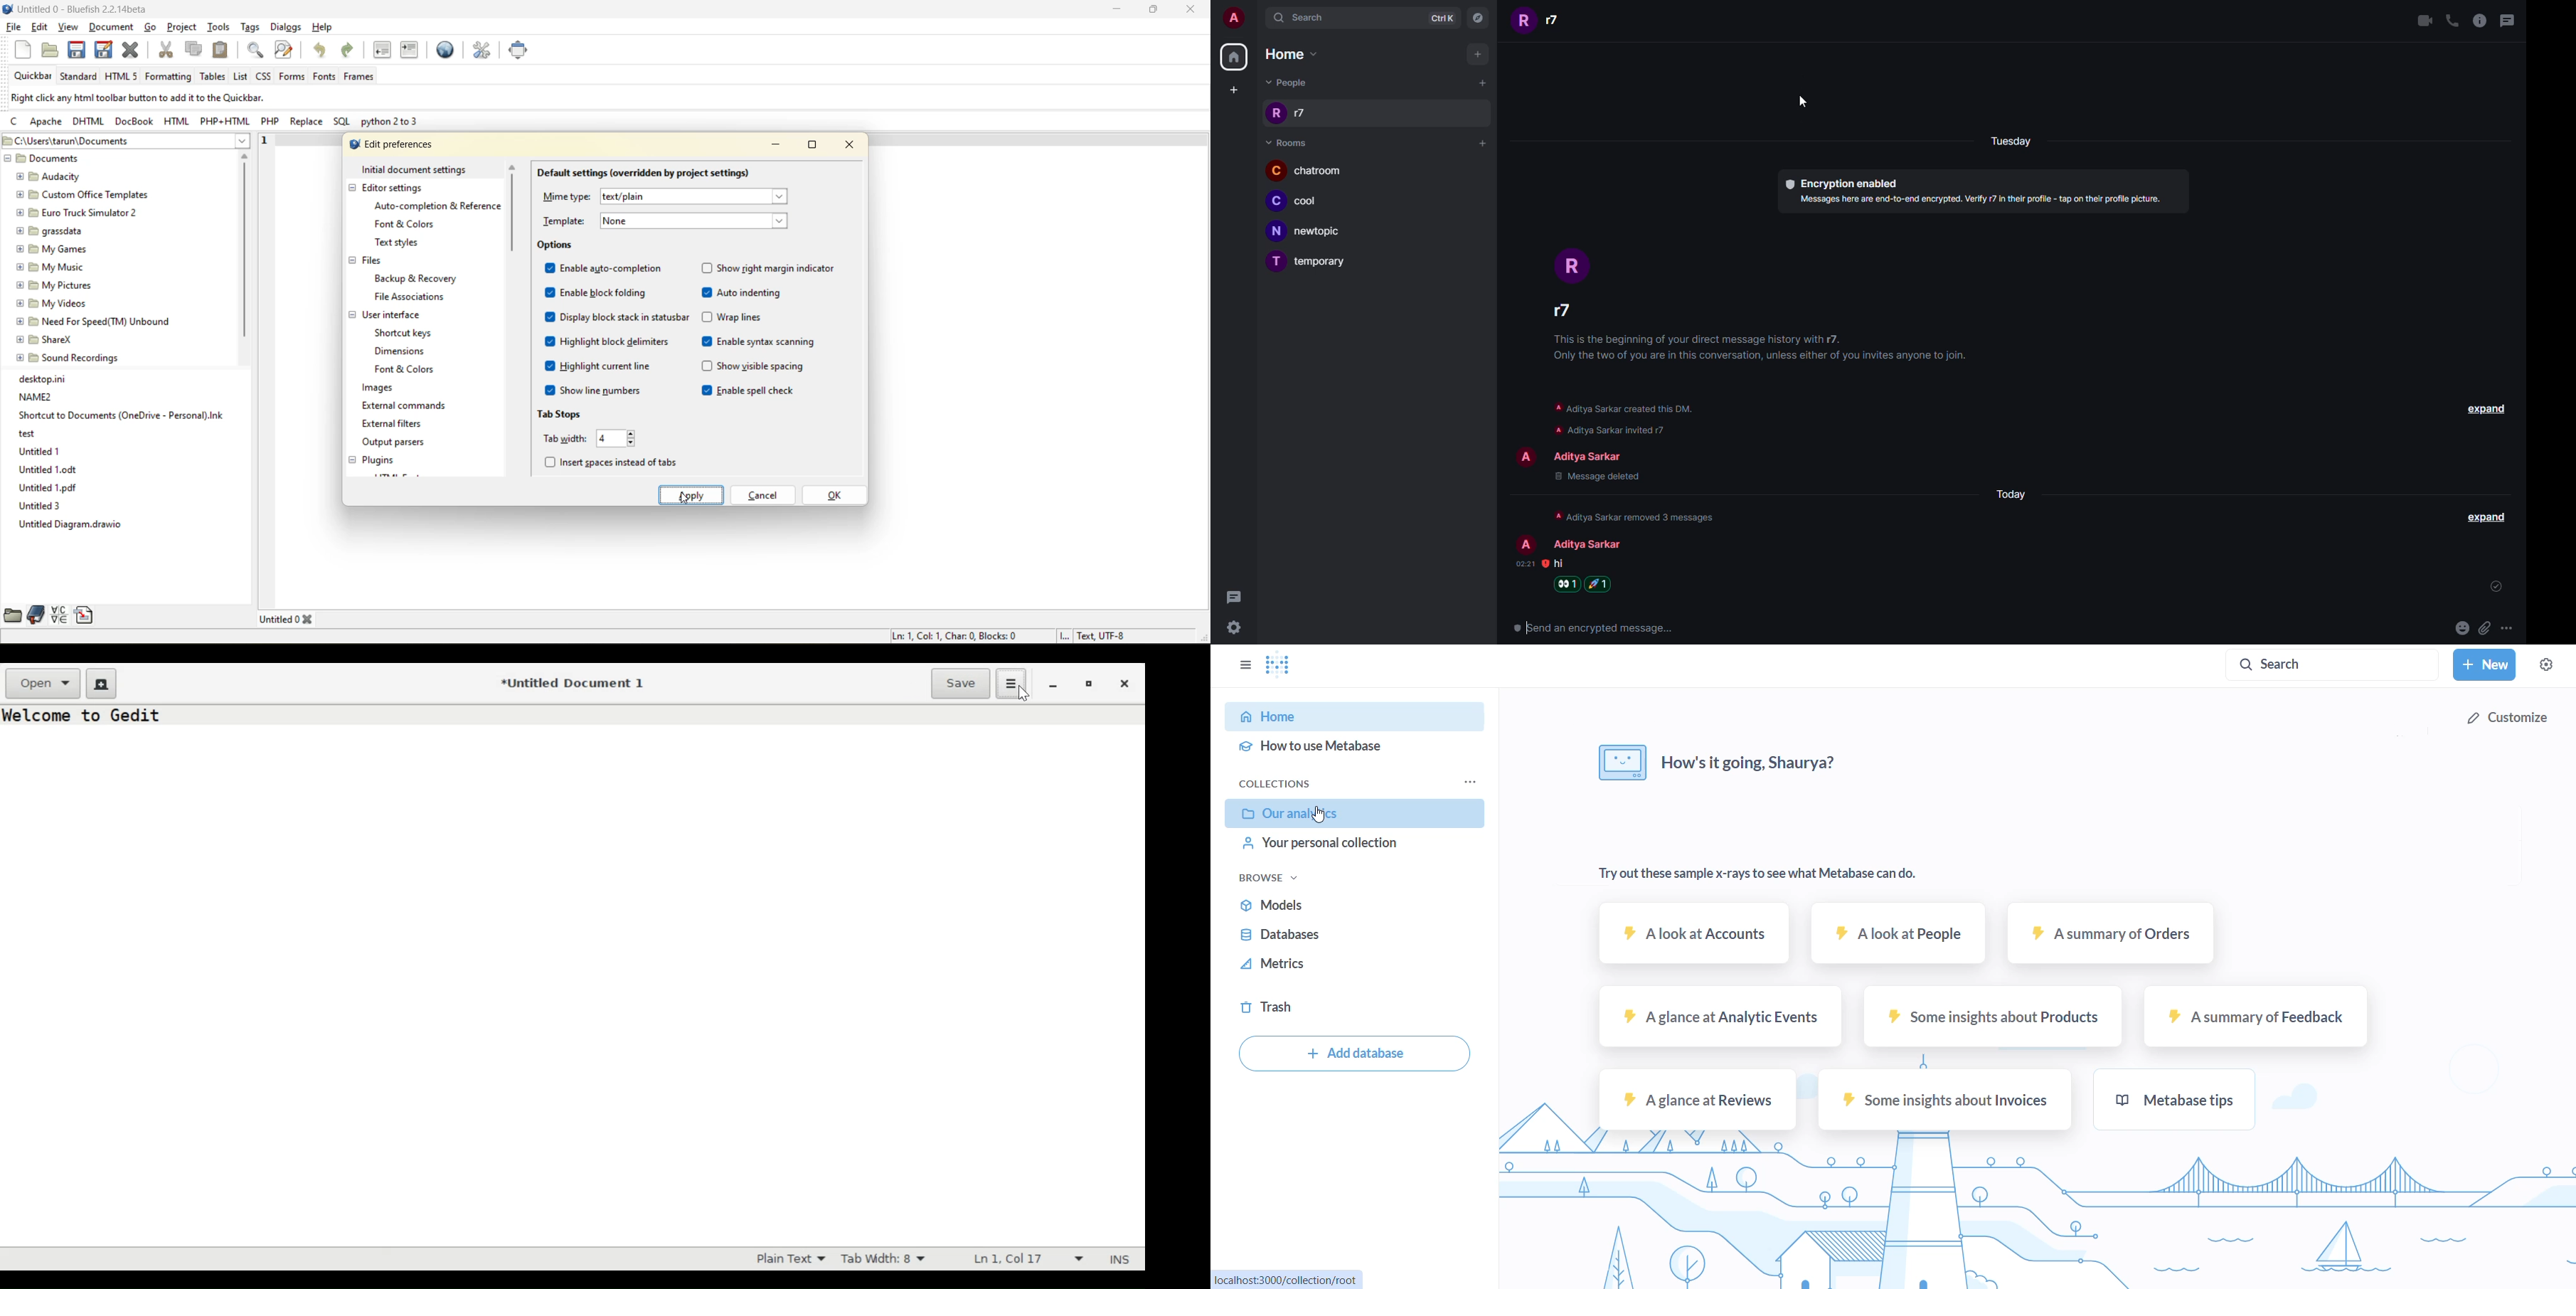 This screenshot has width=2576, height=1316. I want to click on your personal collection, so click(1344, 850).